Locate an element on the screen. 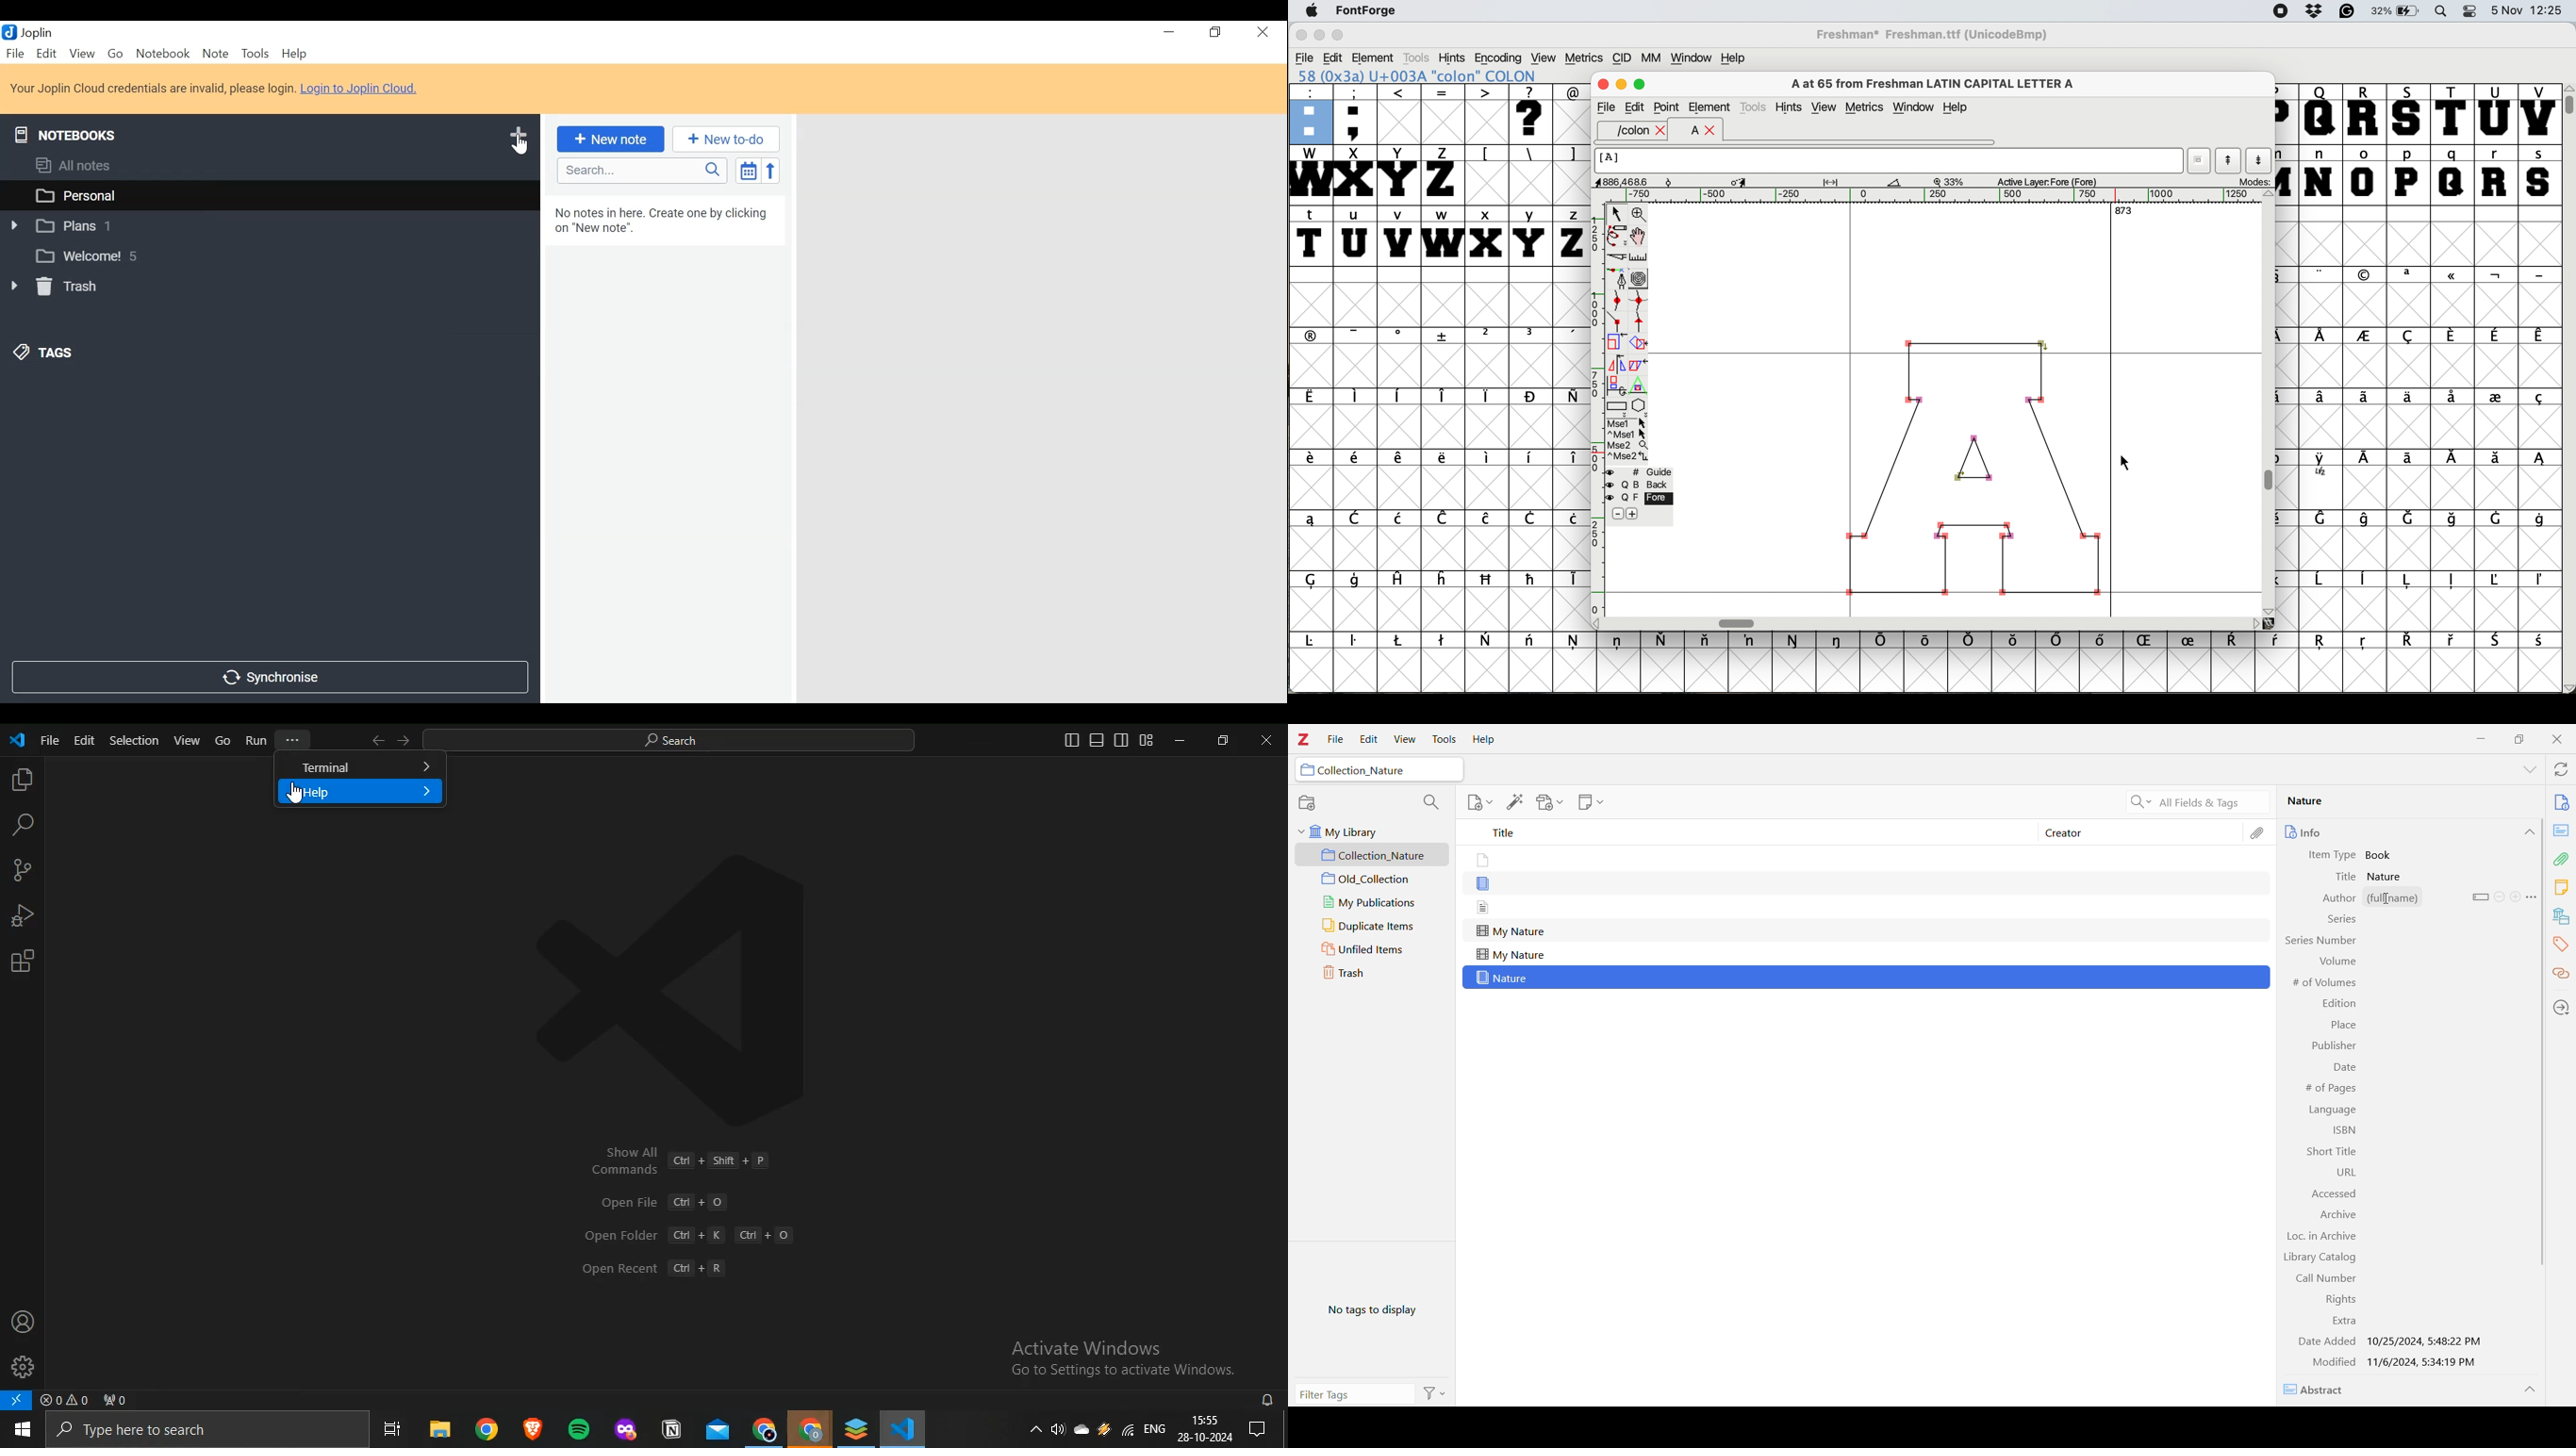  Publisher is located at coordinates (2332, 1047).